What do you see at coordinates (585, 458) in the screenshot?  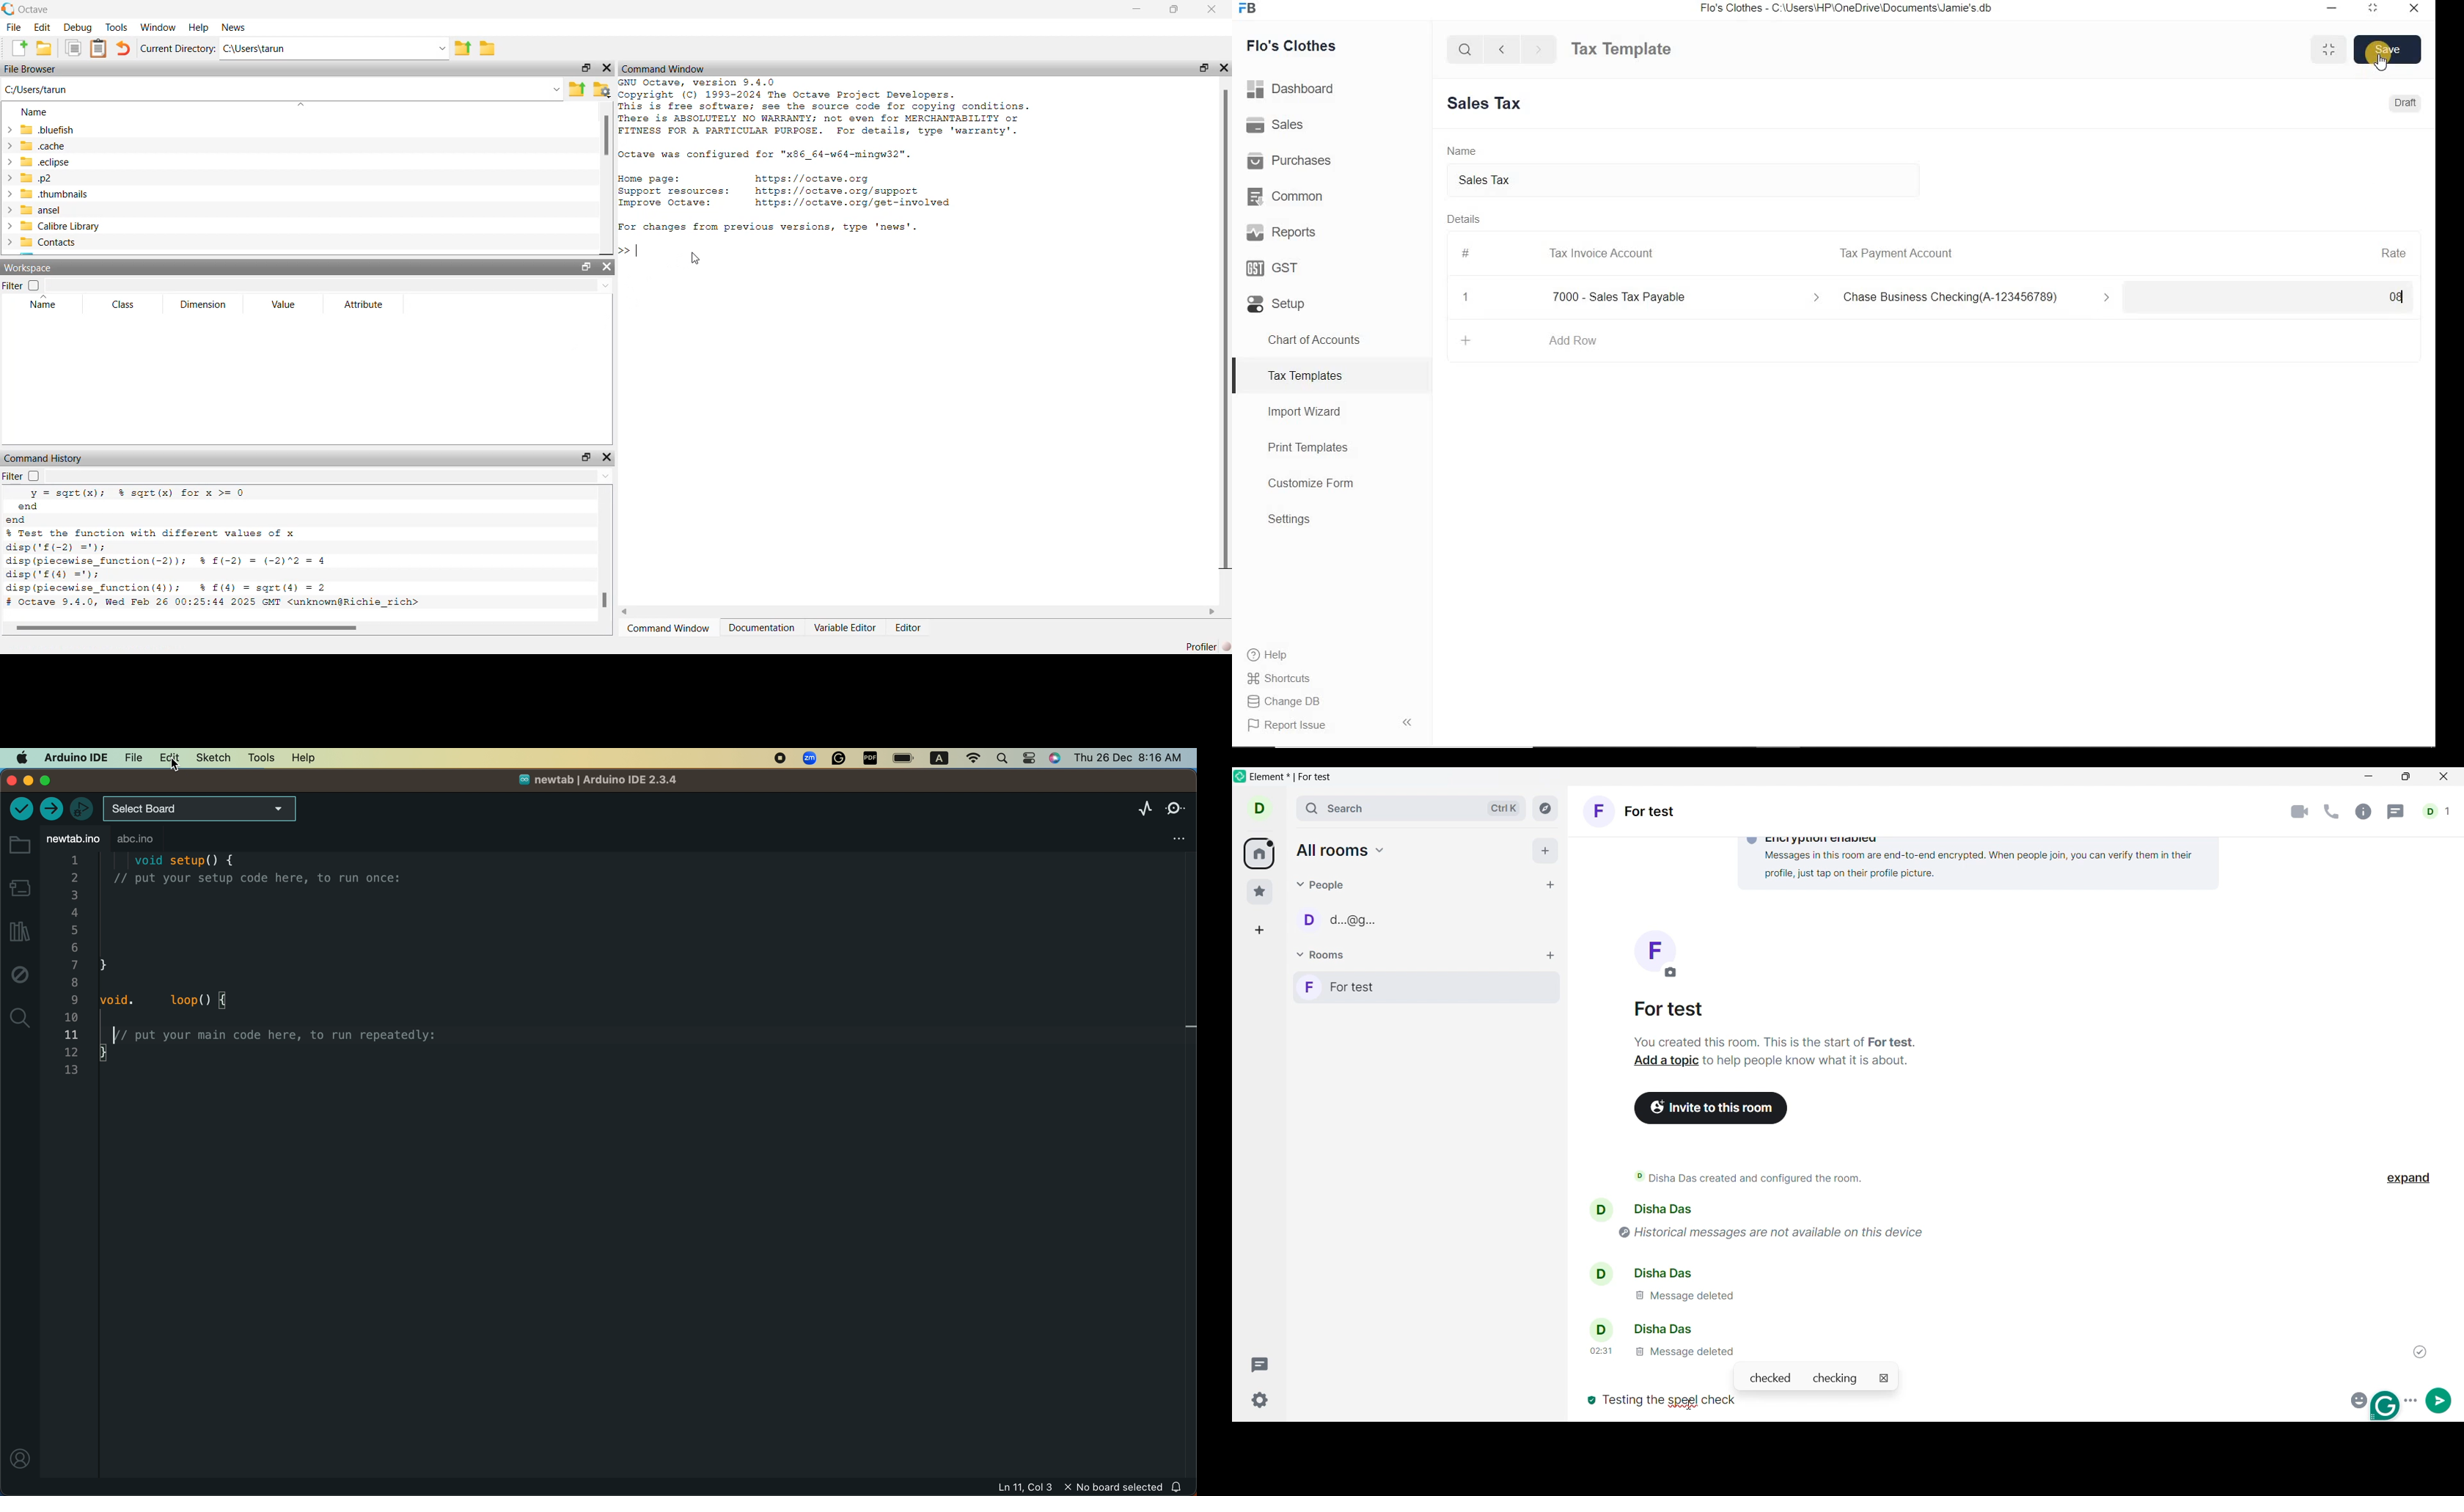 I see `Maximize/Restore` at bounding box center [585, 458].